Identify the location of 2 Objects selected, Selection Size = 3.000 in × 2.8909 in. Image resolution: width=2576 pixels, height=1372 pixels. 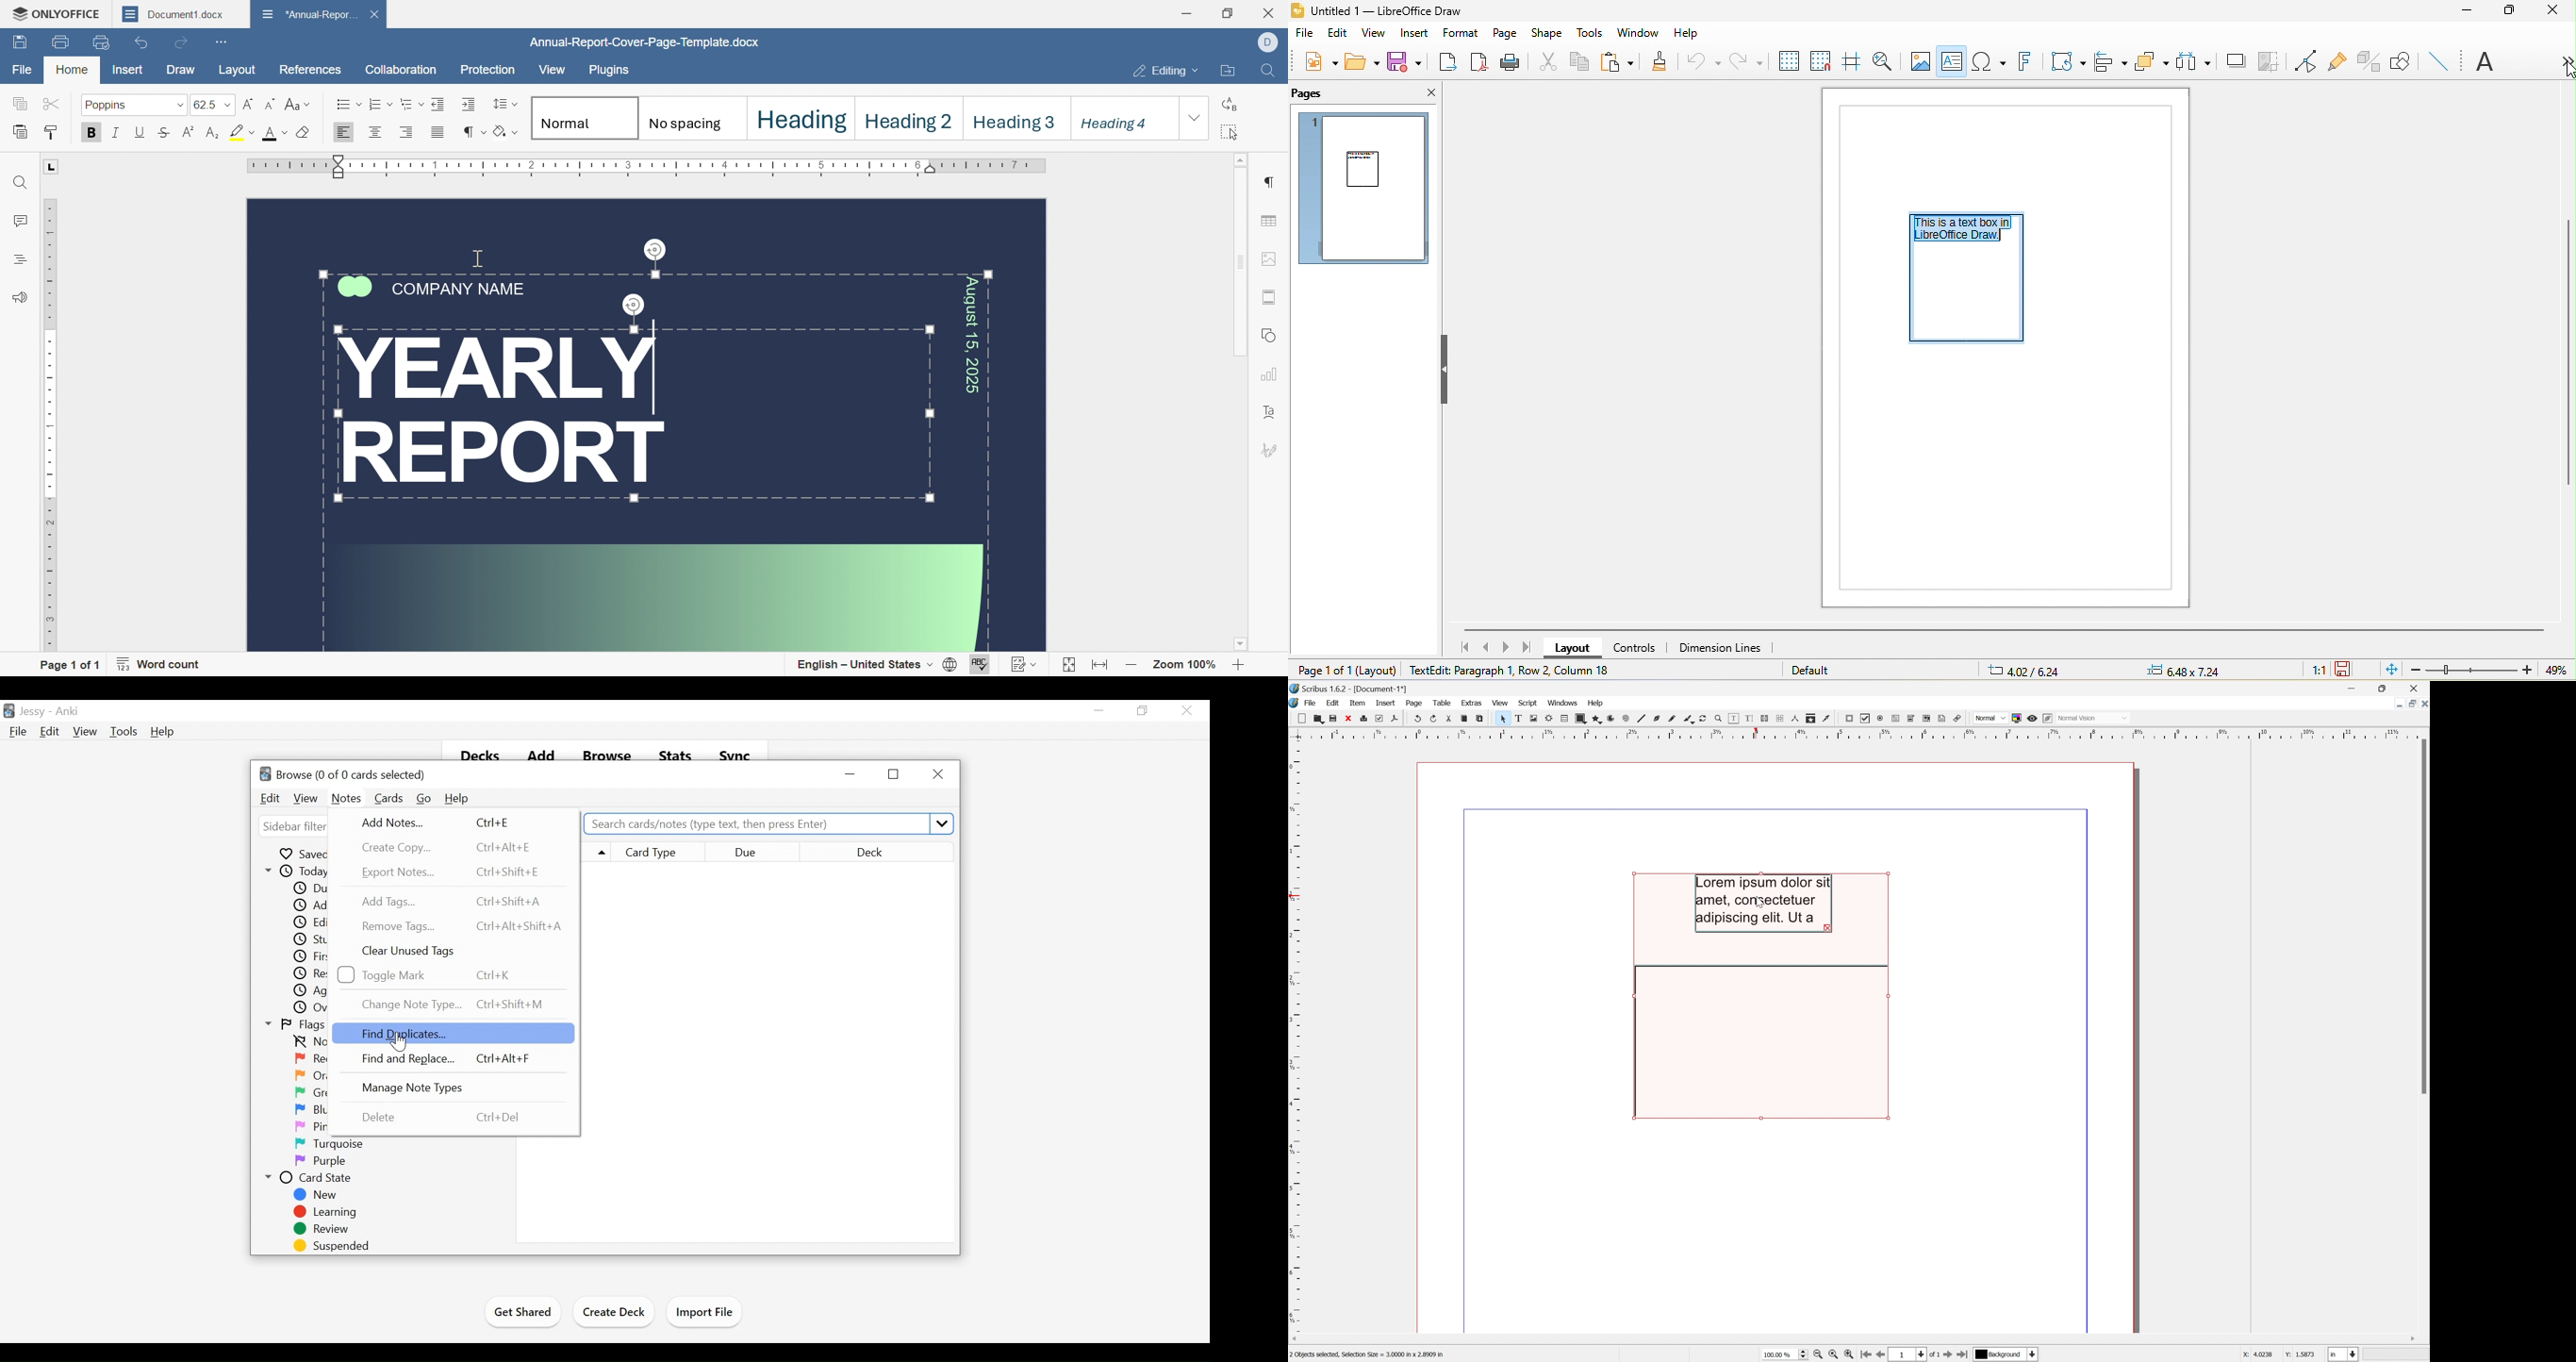
(1368, 1355).